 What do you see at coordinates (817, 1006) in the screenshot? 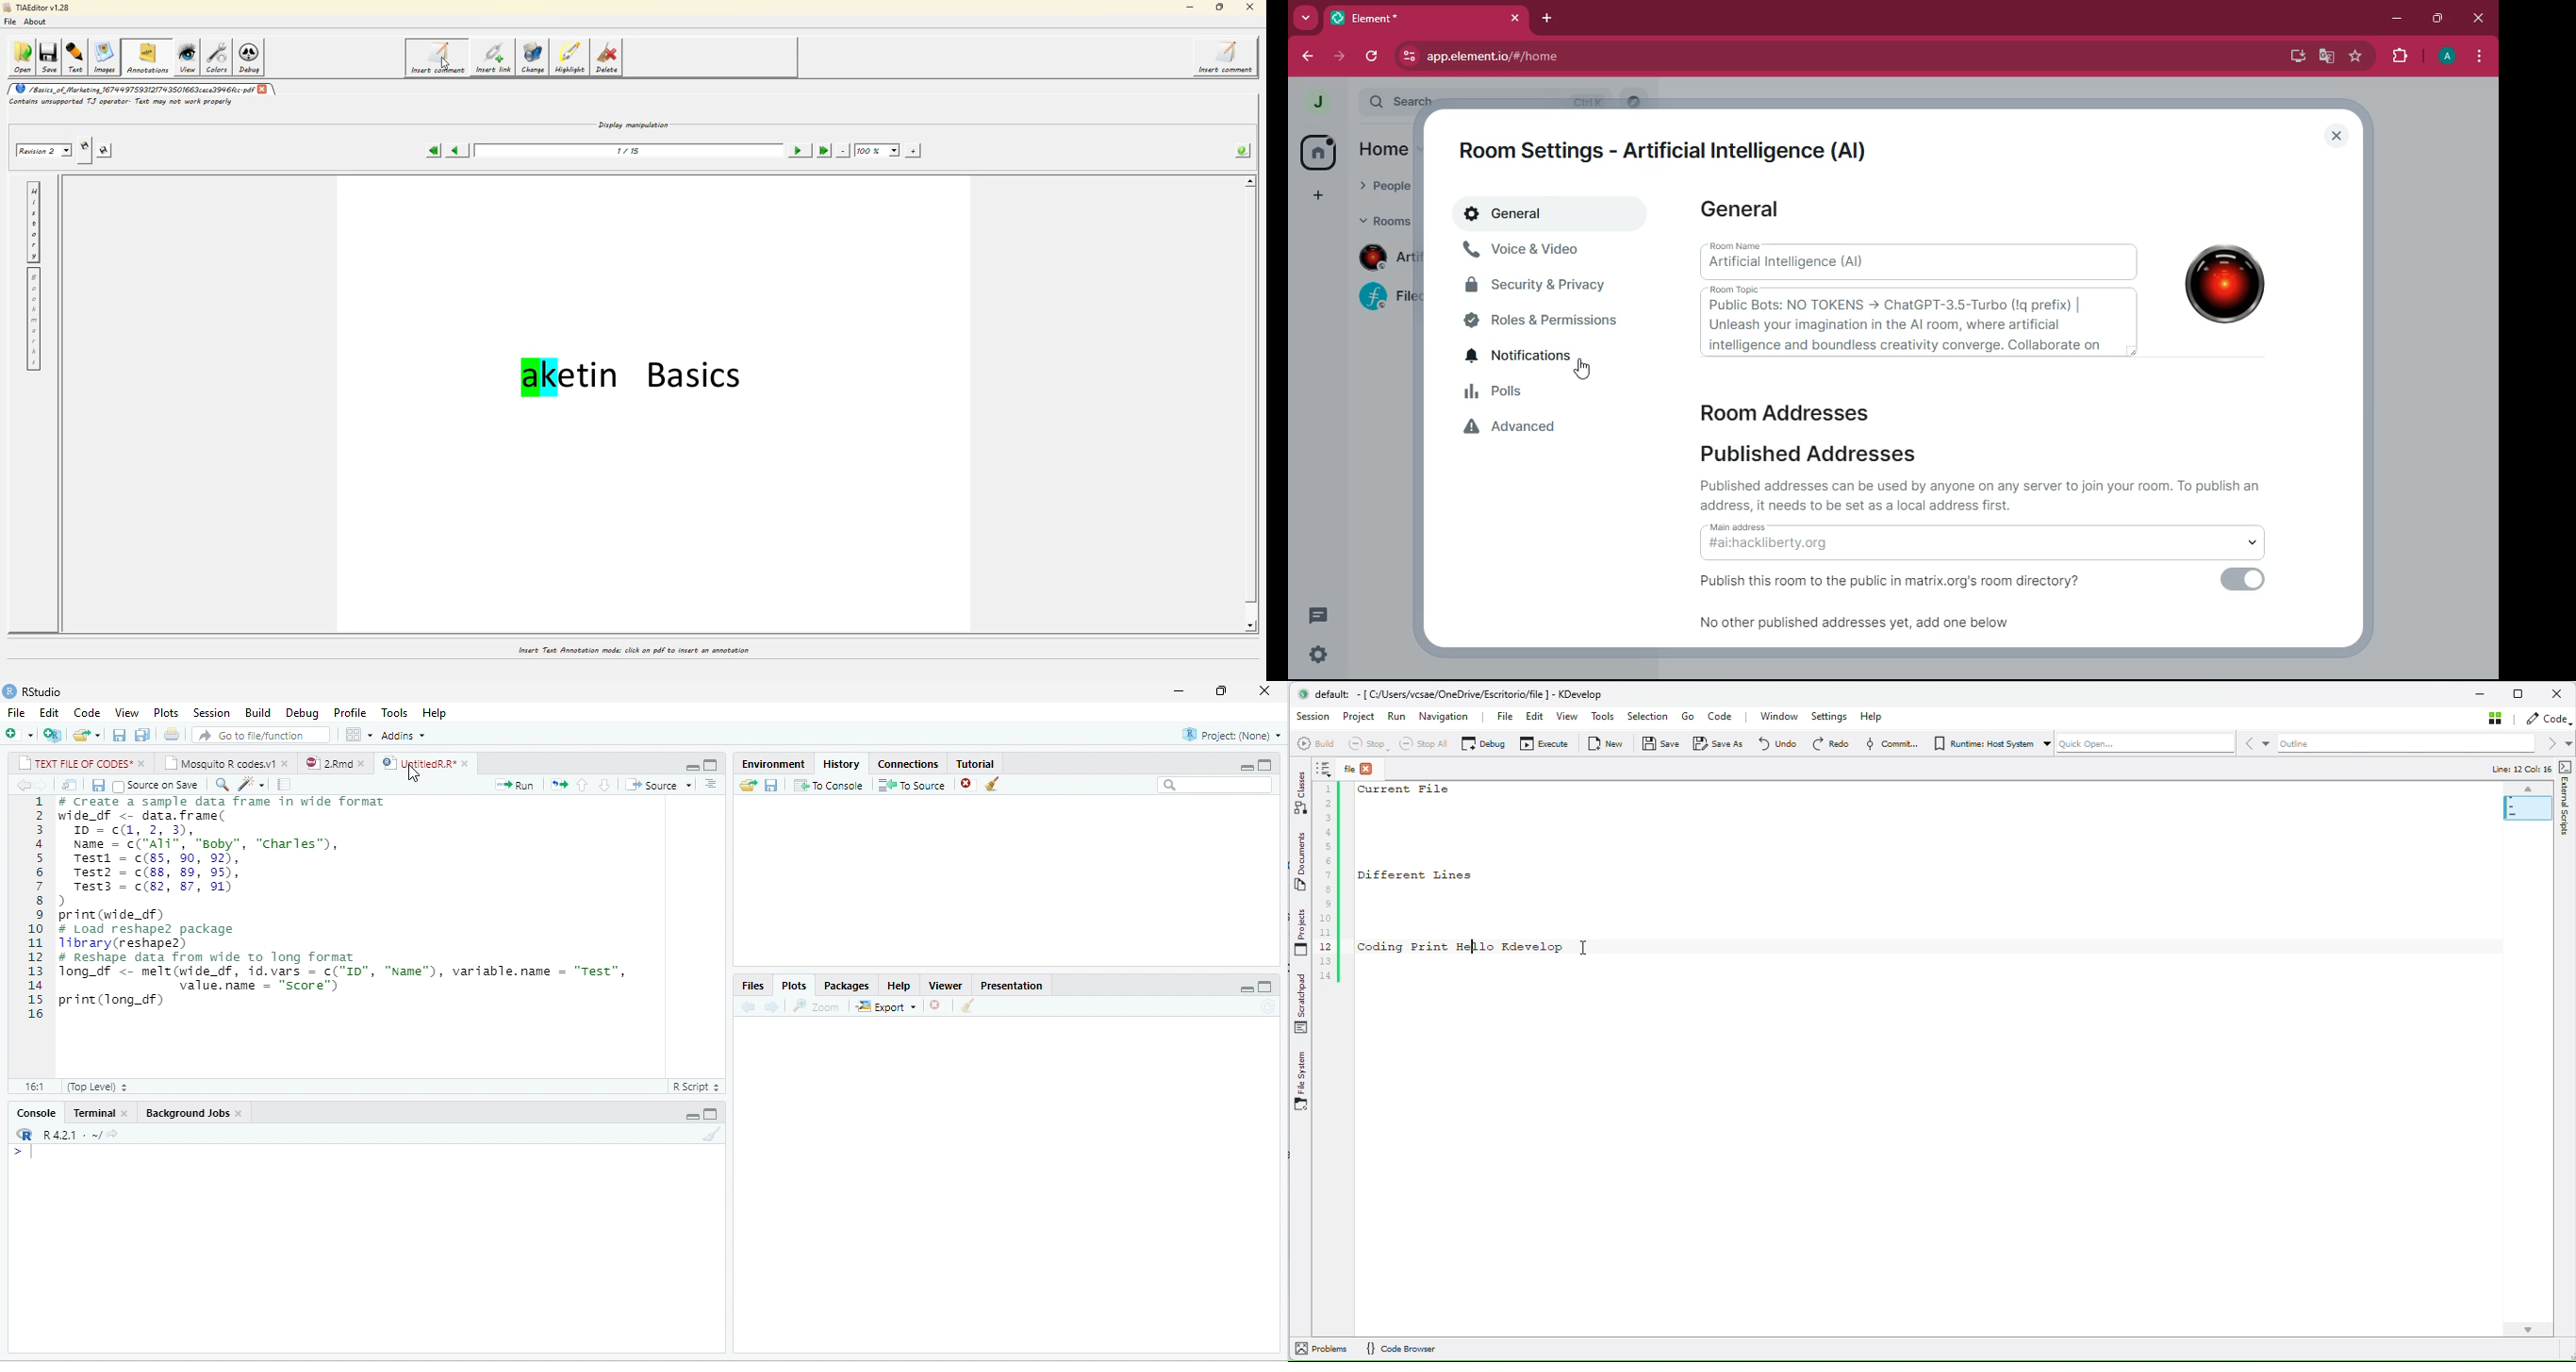
I see `Zoom` at bounding box center [817, 1006].